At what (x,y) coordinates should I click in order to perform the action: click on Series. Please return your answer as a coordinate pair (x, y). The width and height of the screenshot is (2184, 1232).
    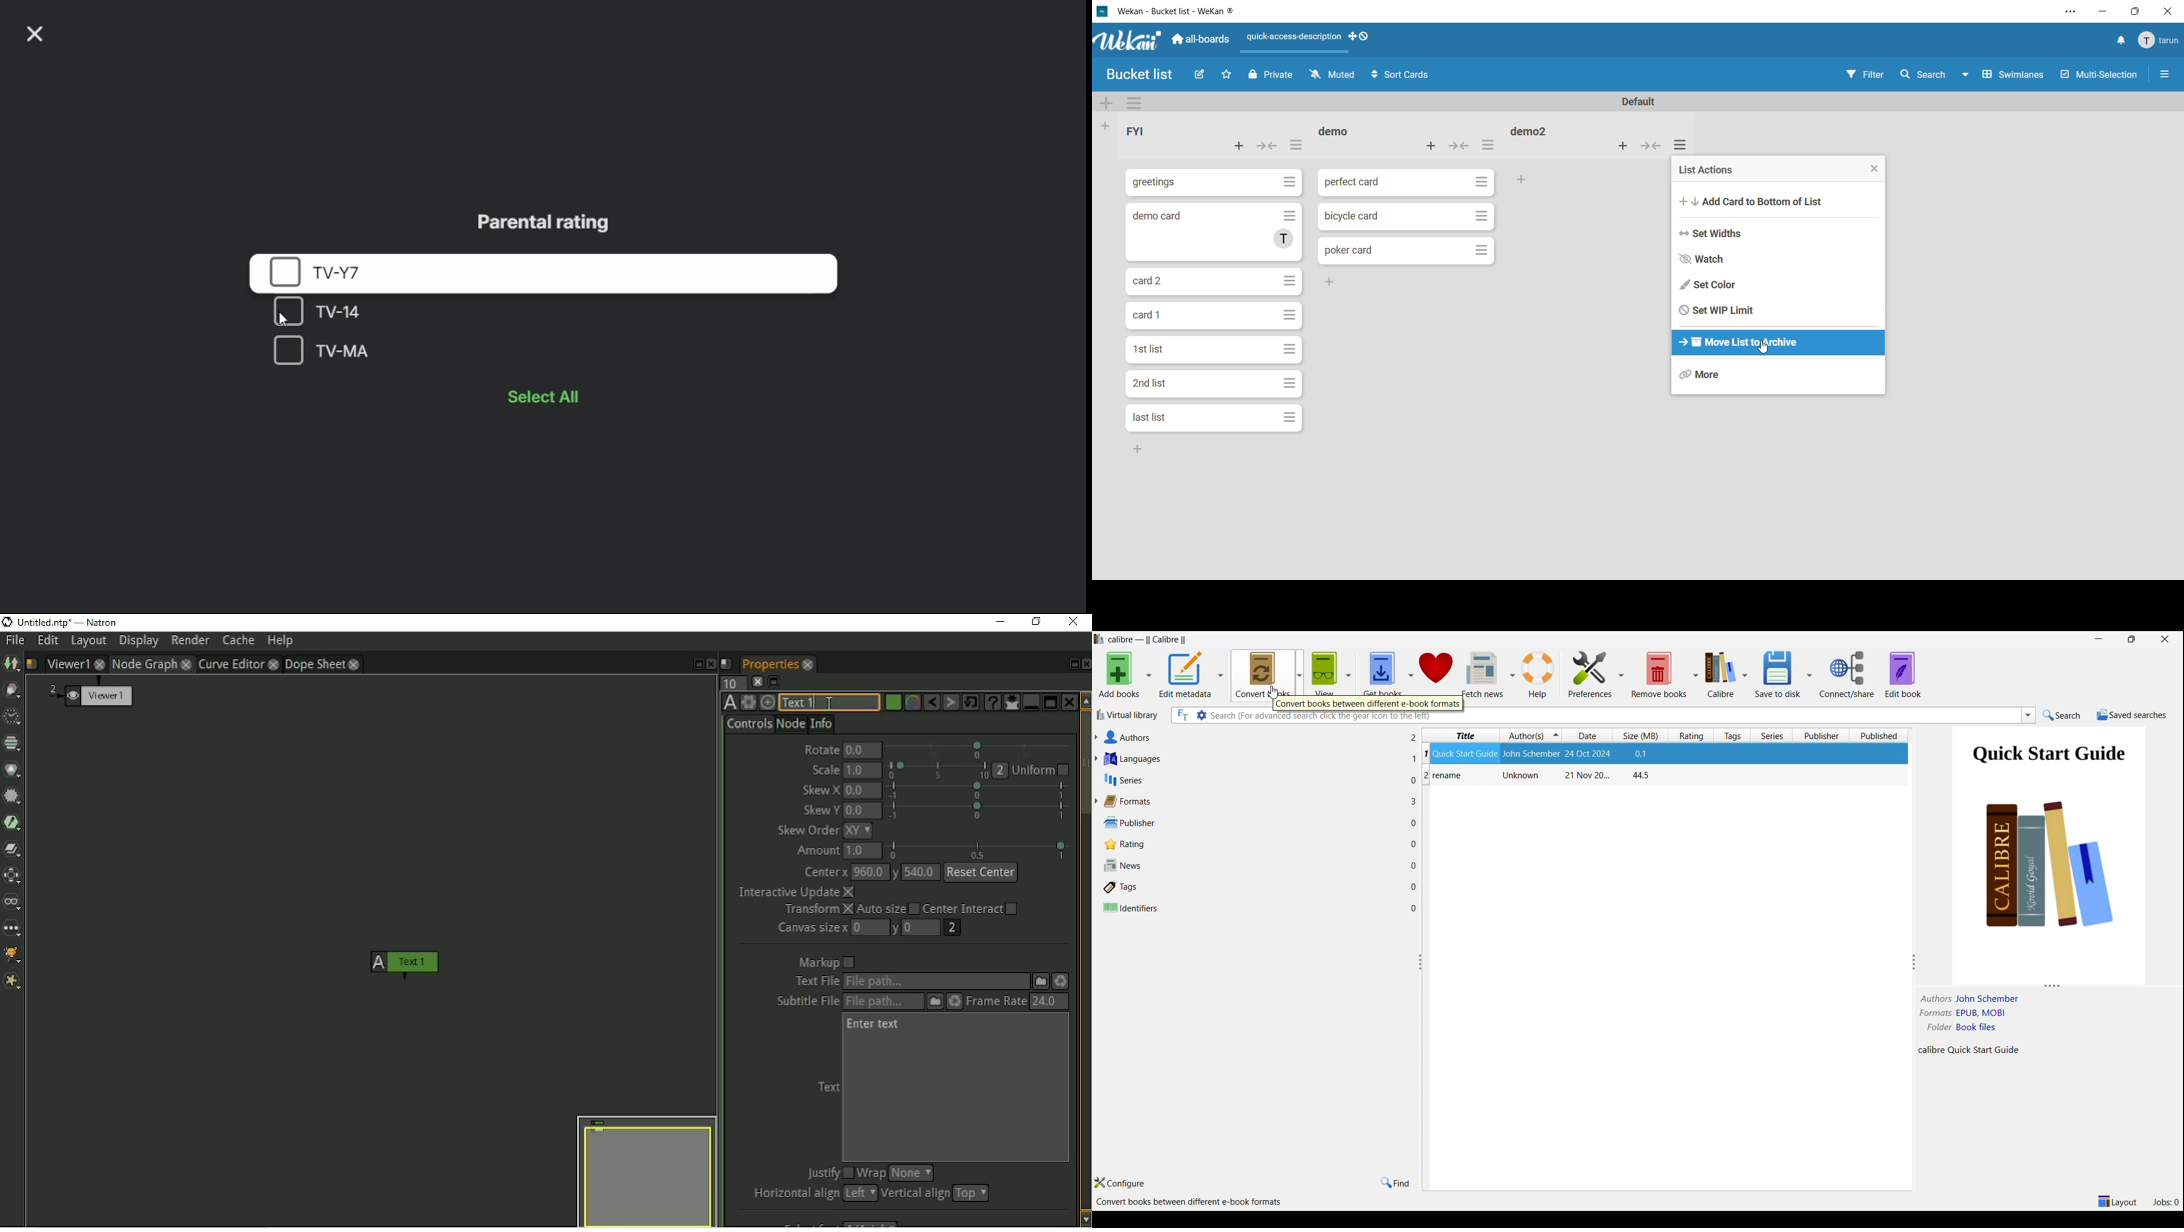
    Looking at the image, I should click on (1253, 780).